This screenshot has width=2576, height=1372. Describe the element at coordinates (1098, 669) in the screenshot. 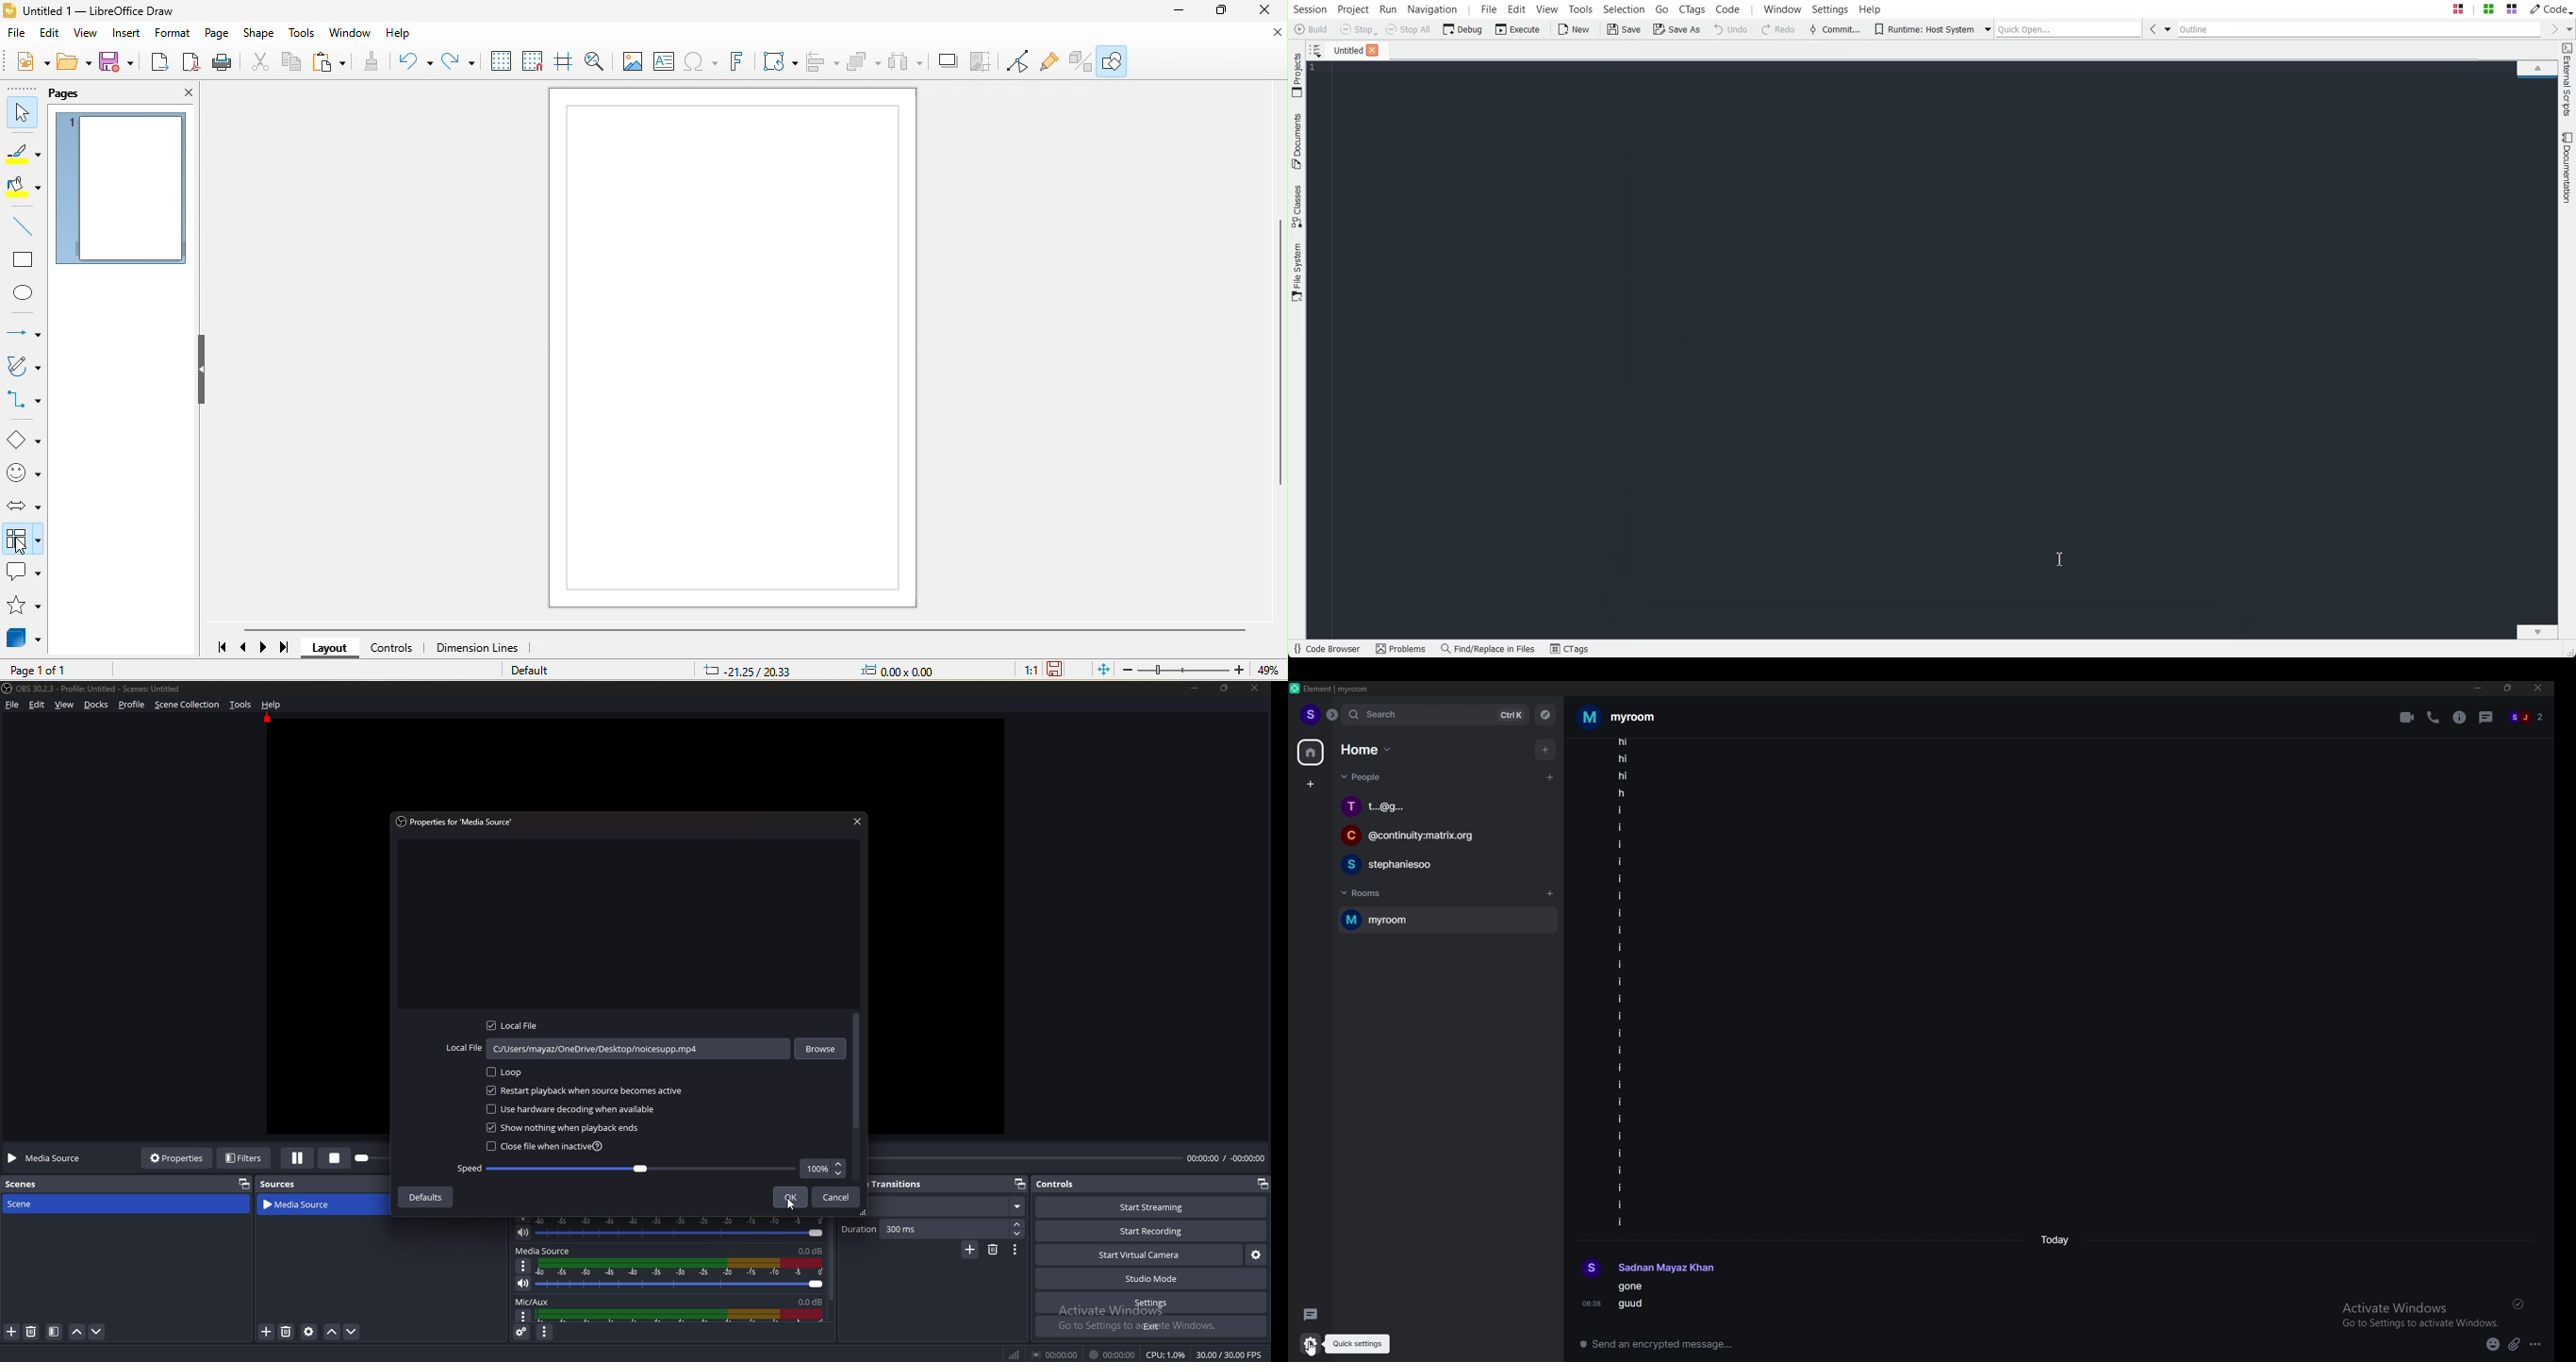

I see `fit page to current window` at that location.